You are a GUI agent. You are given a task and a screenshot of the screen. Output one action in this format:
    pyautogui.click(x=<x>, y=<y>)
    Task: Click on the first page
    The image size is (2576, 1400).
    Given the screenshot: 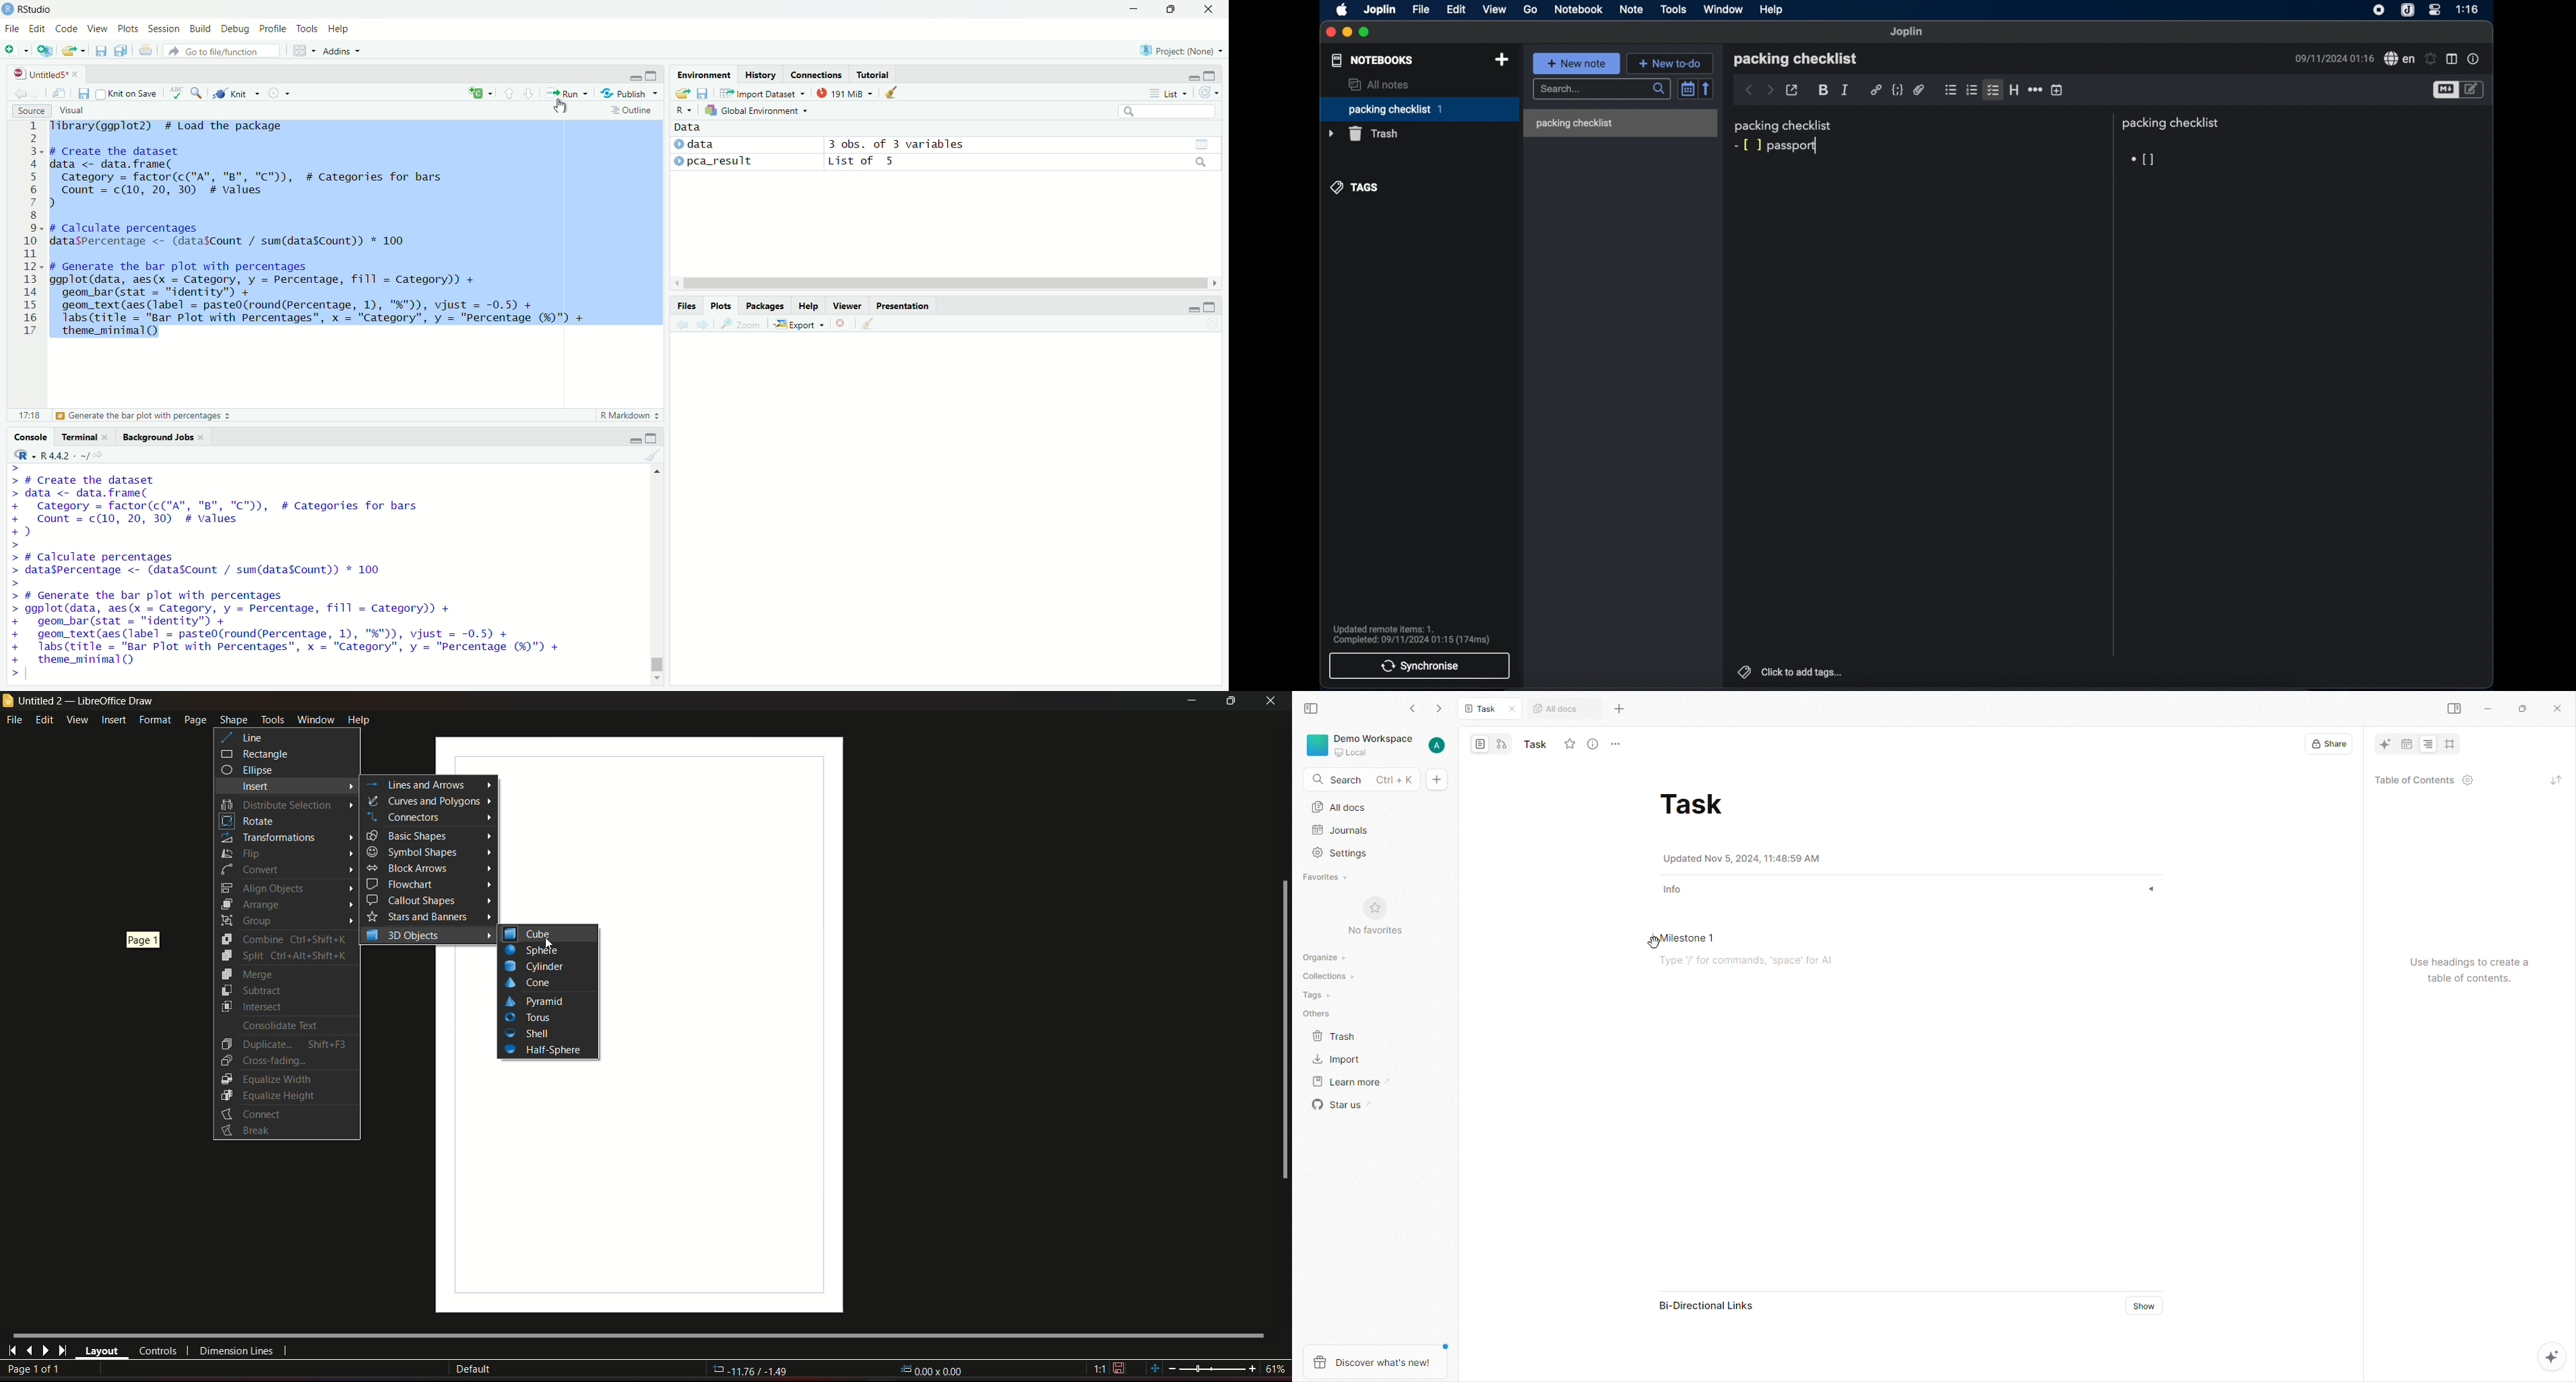 What is the action you would take?
    pyautogui.click(x=13, y=1350)
    